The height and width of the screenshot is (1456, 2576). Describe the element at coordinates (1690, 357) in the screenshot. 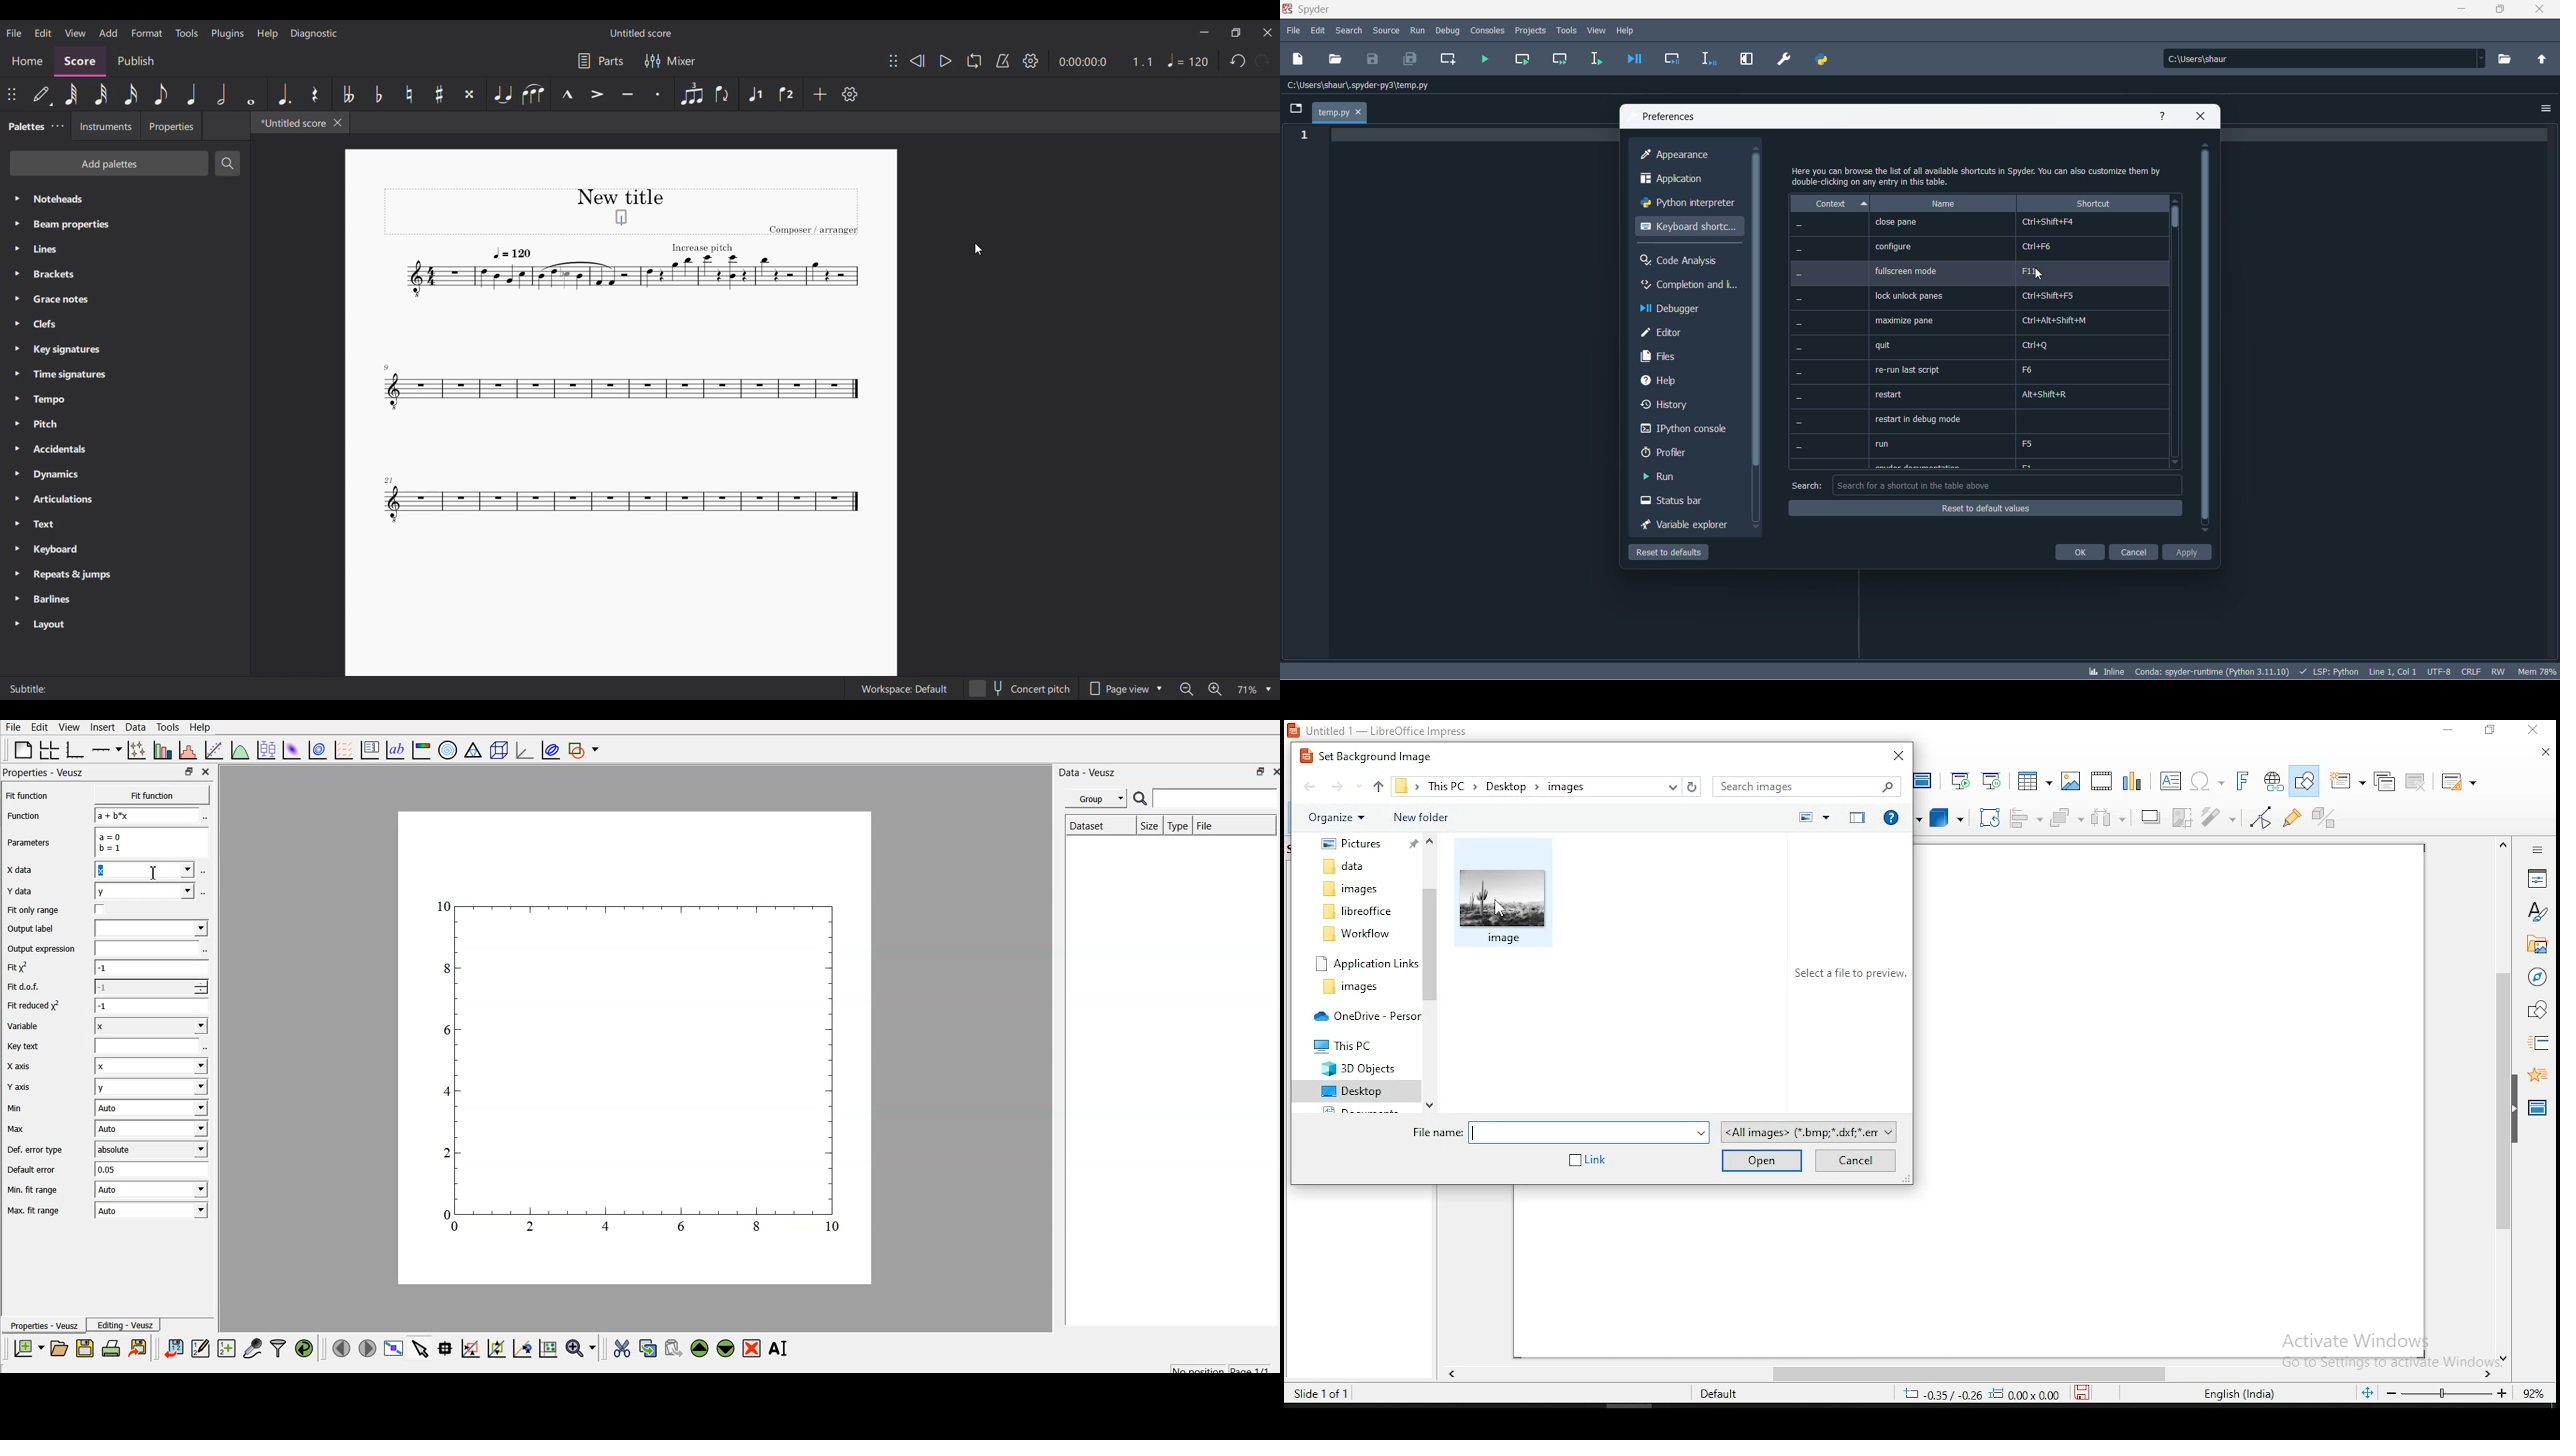

I see `files` at that location.